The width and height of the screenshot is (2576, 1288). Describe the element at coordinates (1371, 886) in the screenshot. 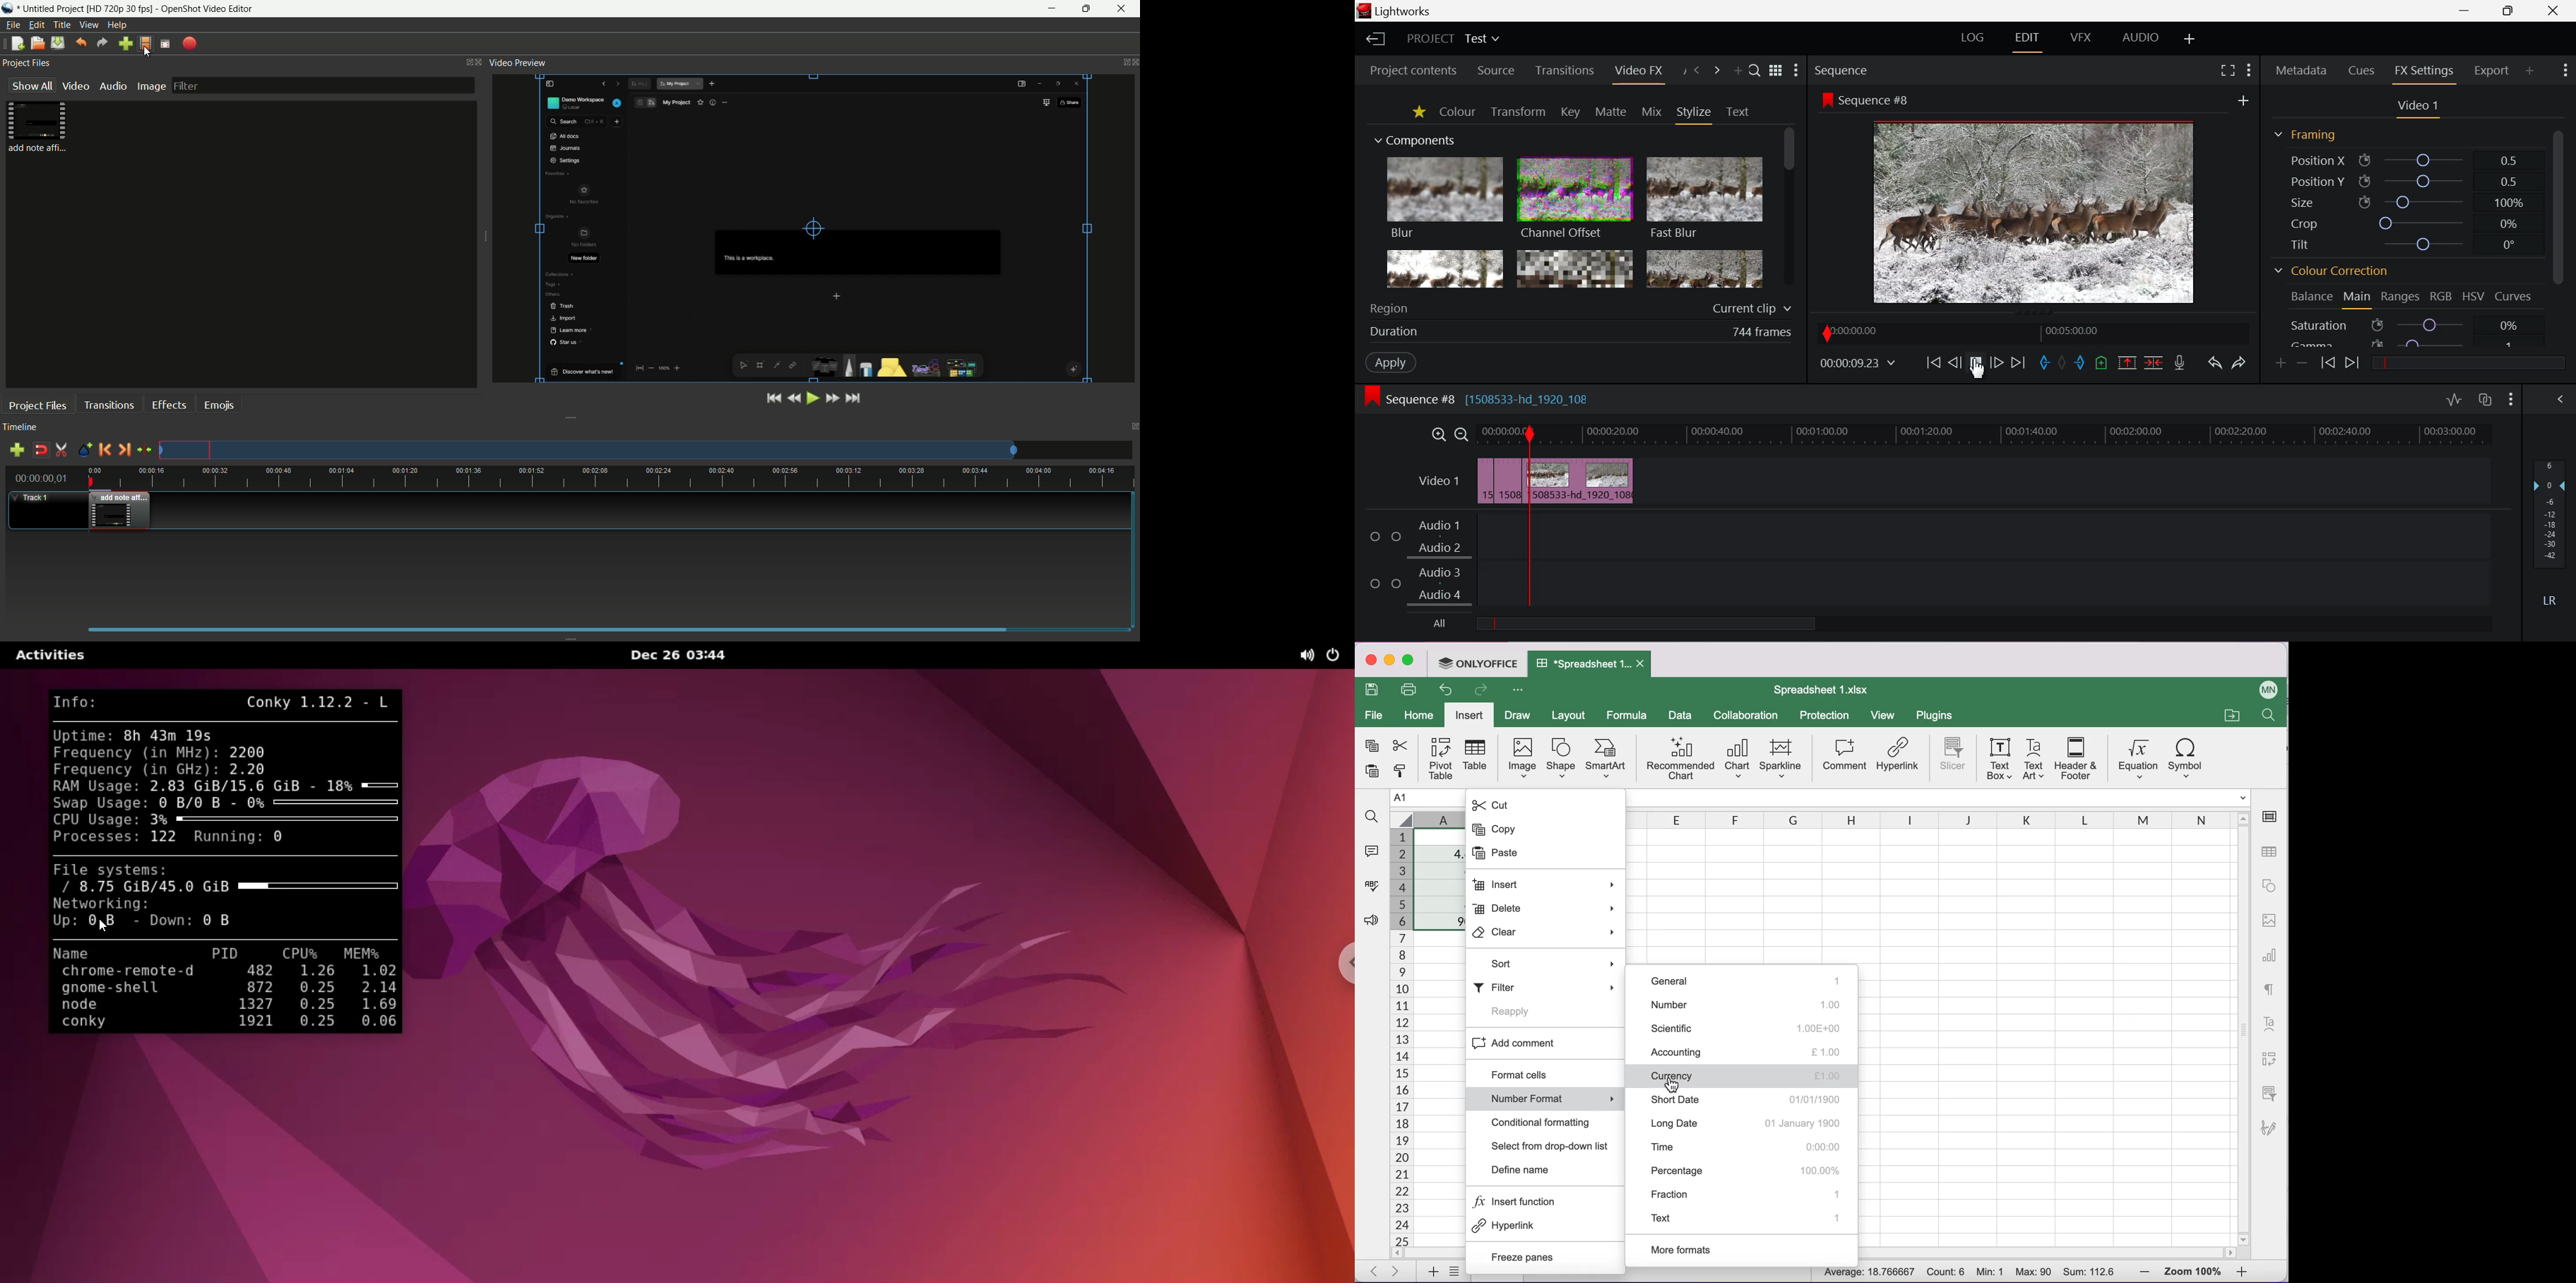

I see `spell checking` at that location.